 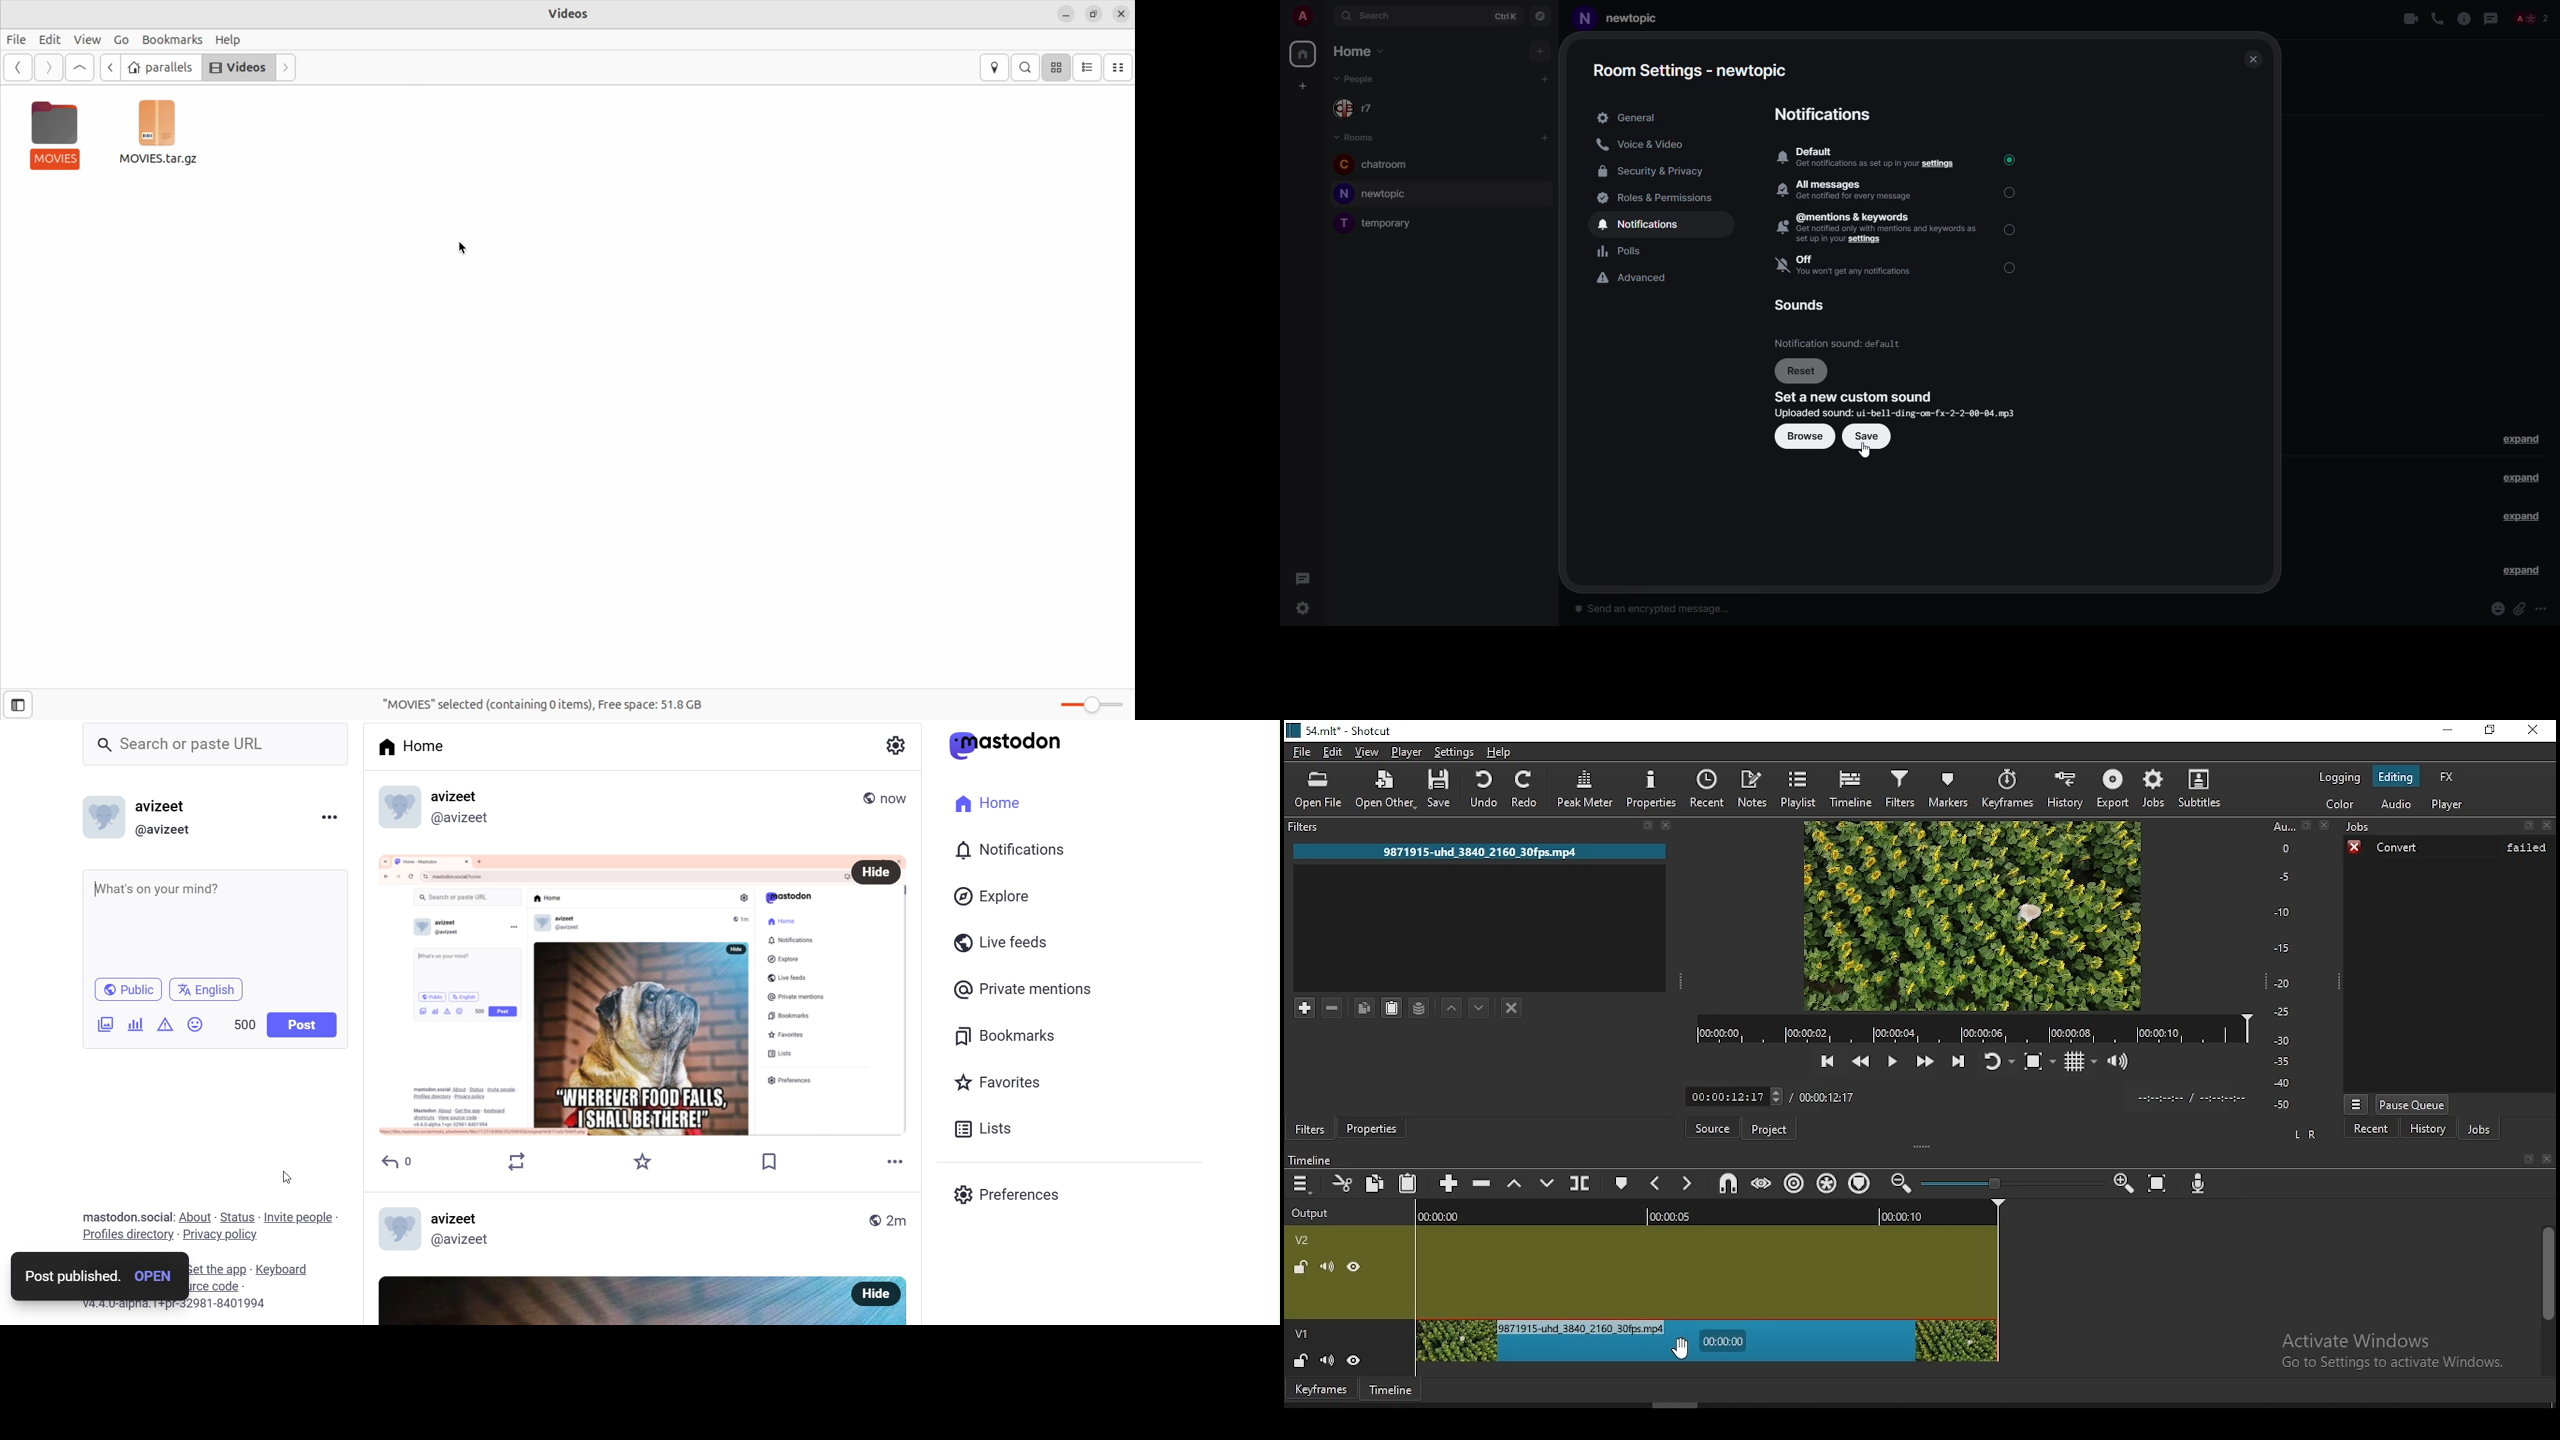 I want to click on fx, so click(x=2447, y=776).